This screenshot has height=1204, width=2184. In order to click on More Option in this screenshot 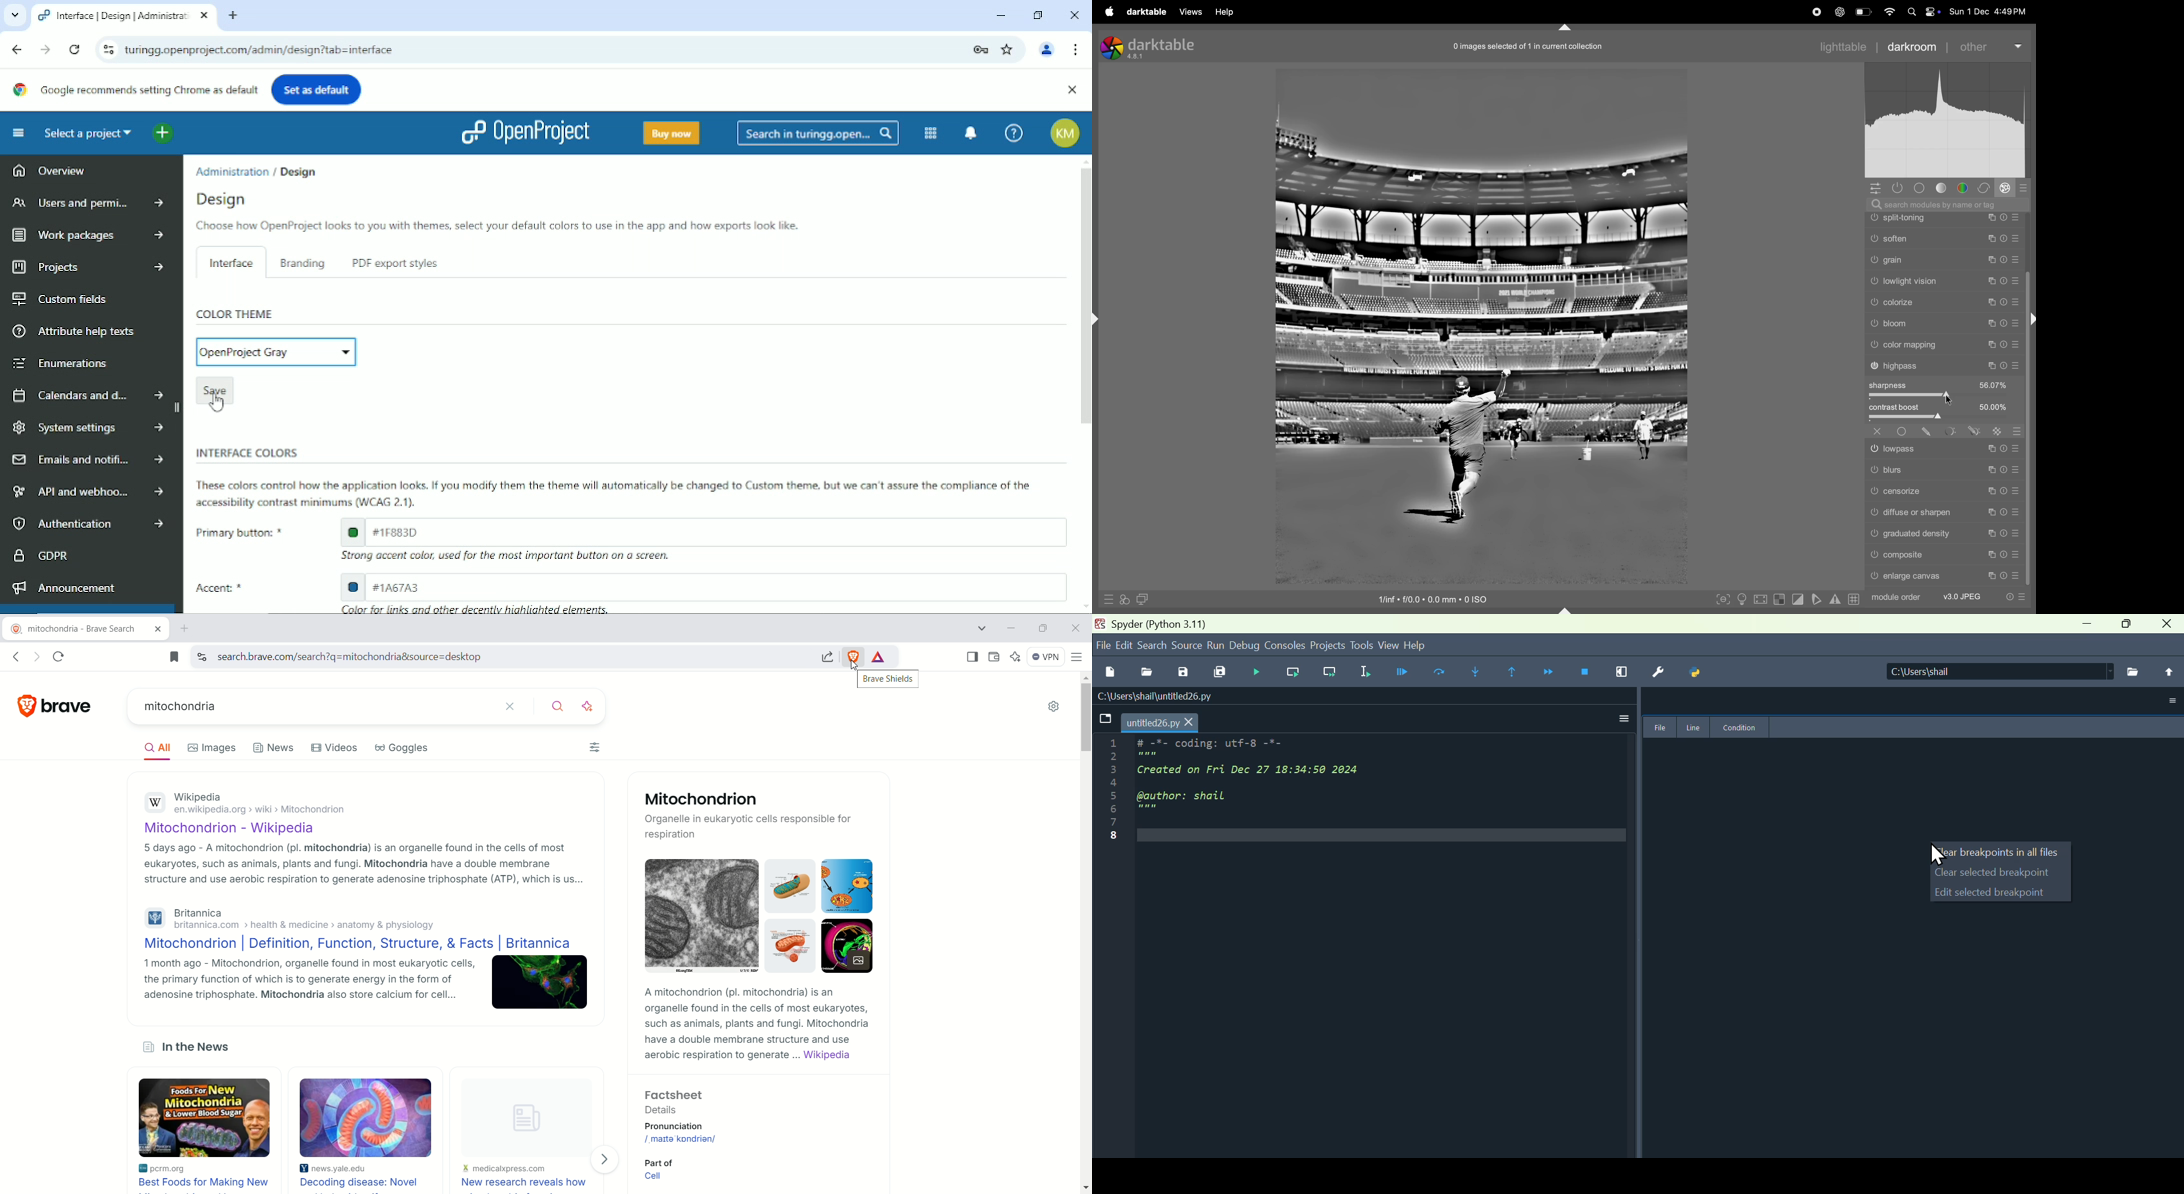, I will do `click(1621, 717)`.